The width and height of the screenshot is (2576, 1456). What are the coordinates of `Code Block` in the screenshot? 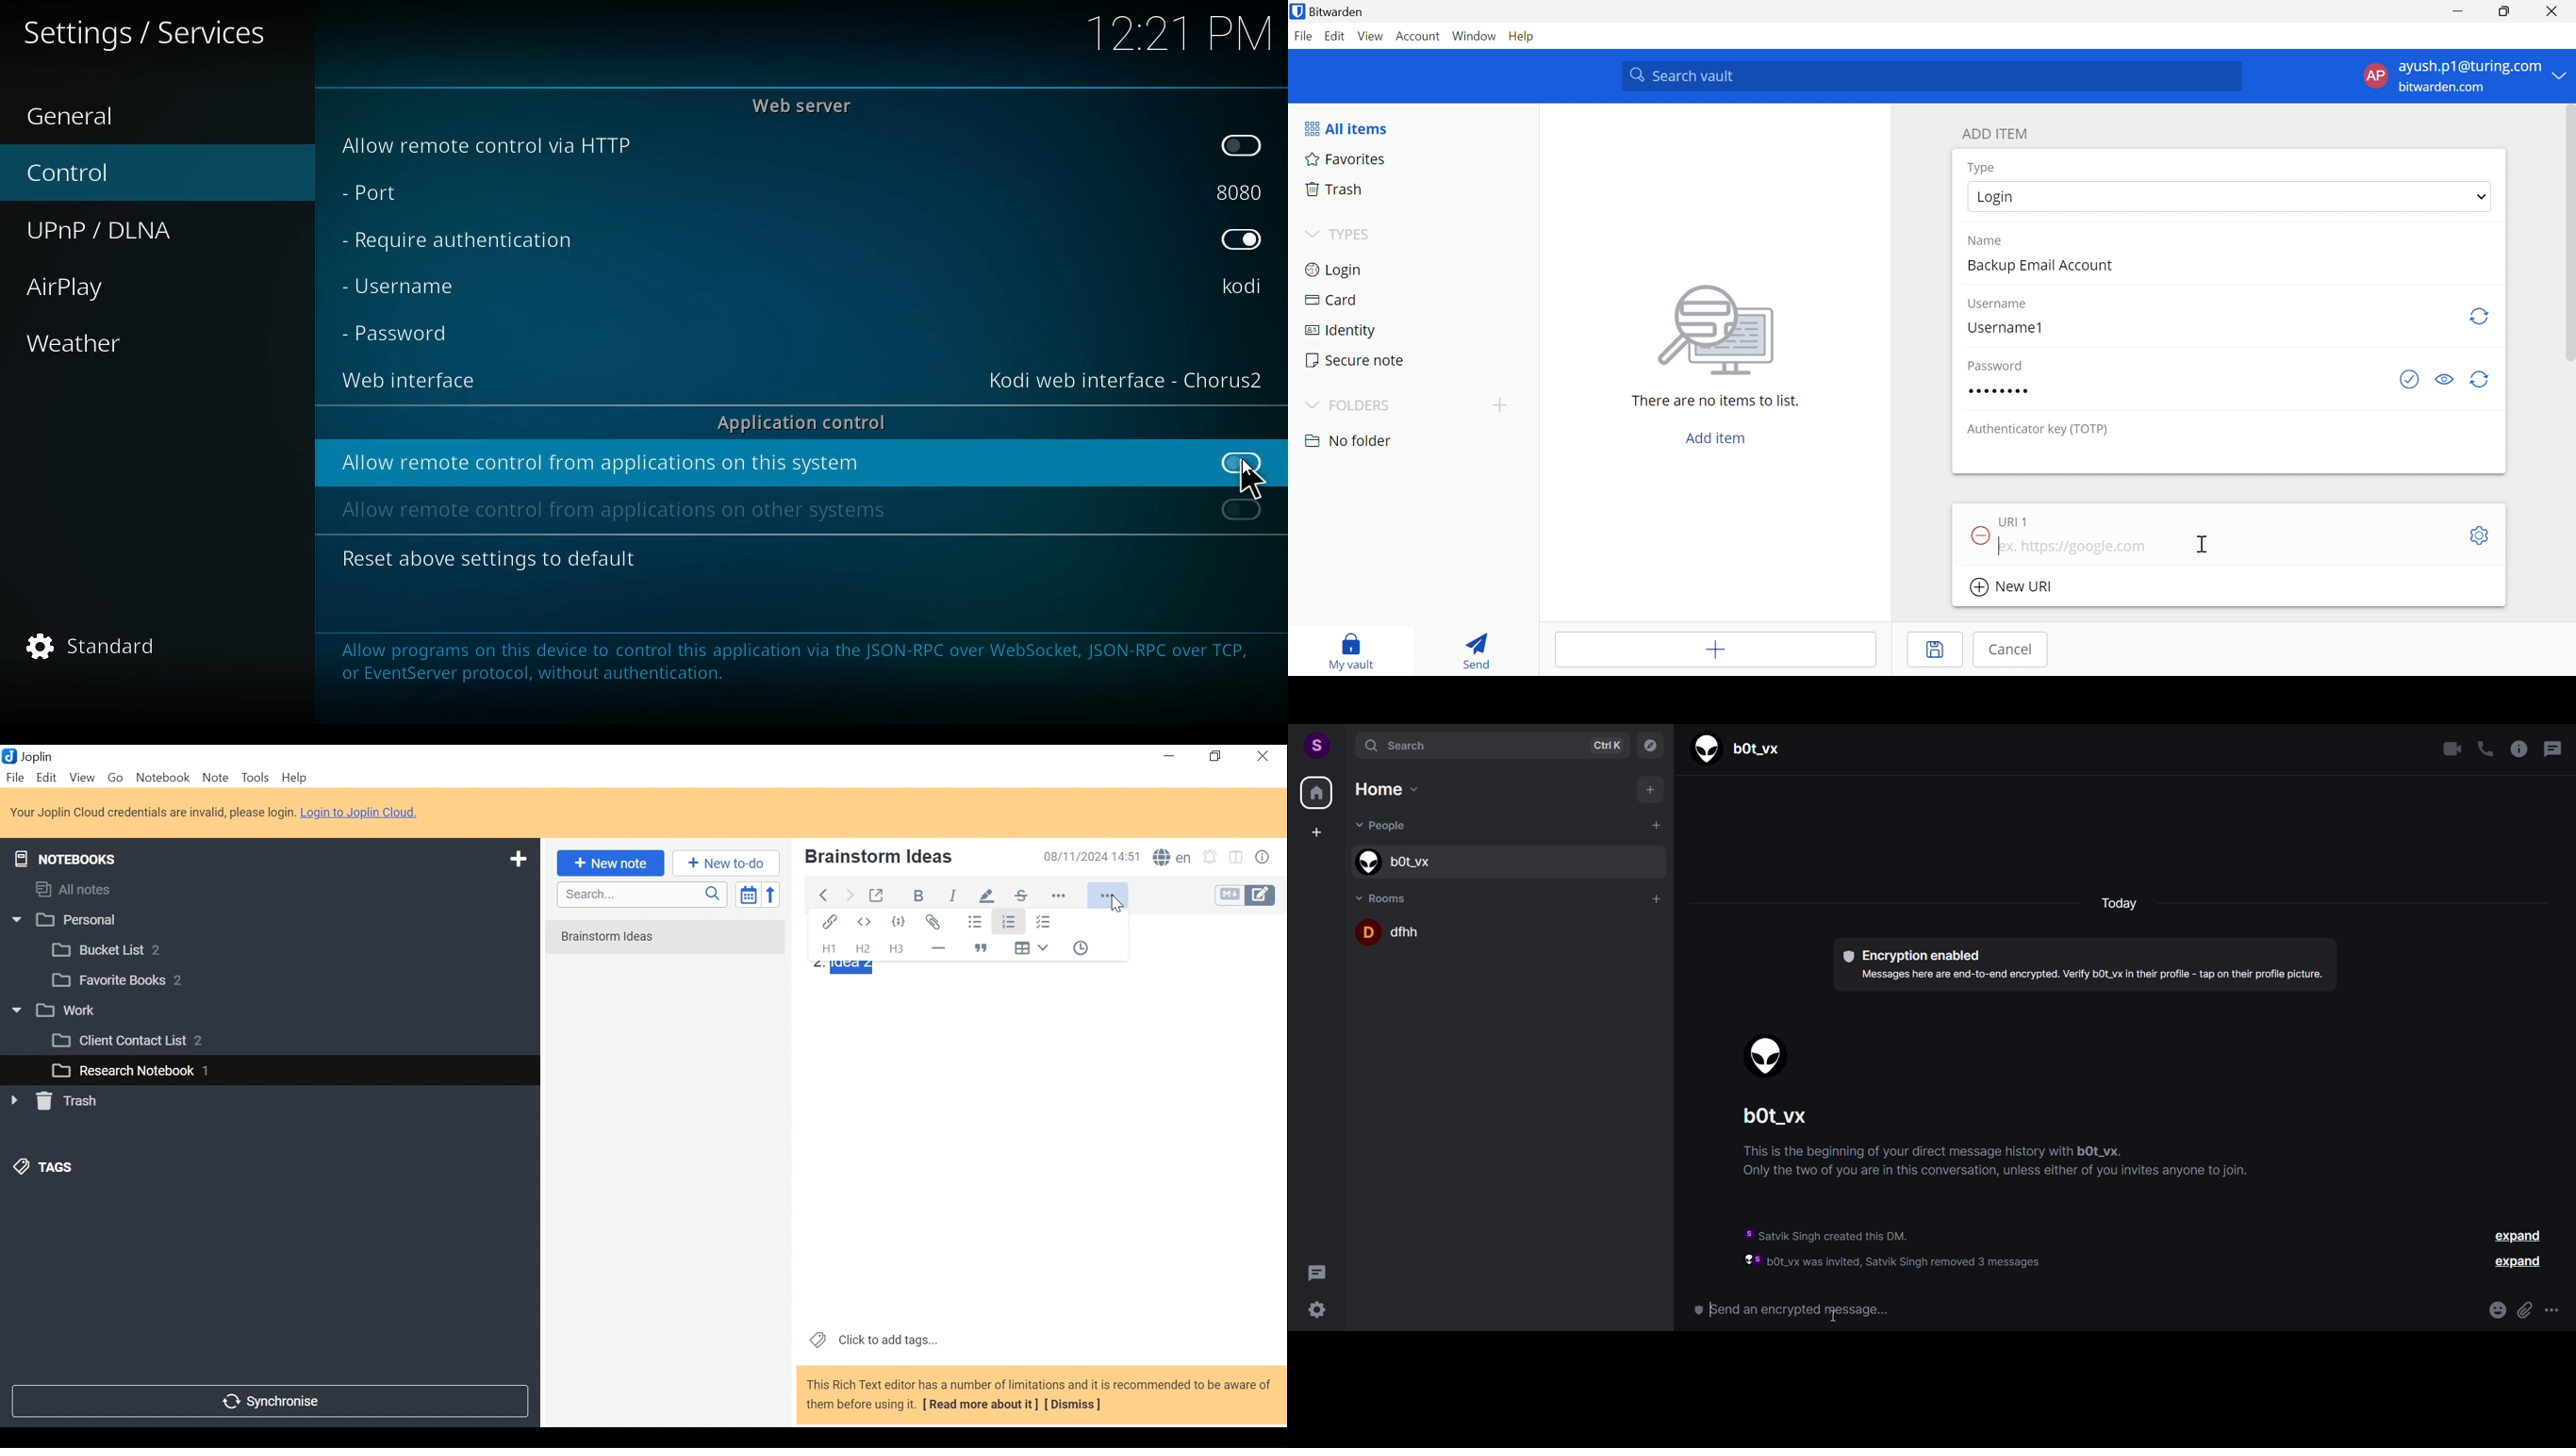 It's located at (898, 923).